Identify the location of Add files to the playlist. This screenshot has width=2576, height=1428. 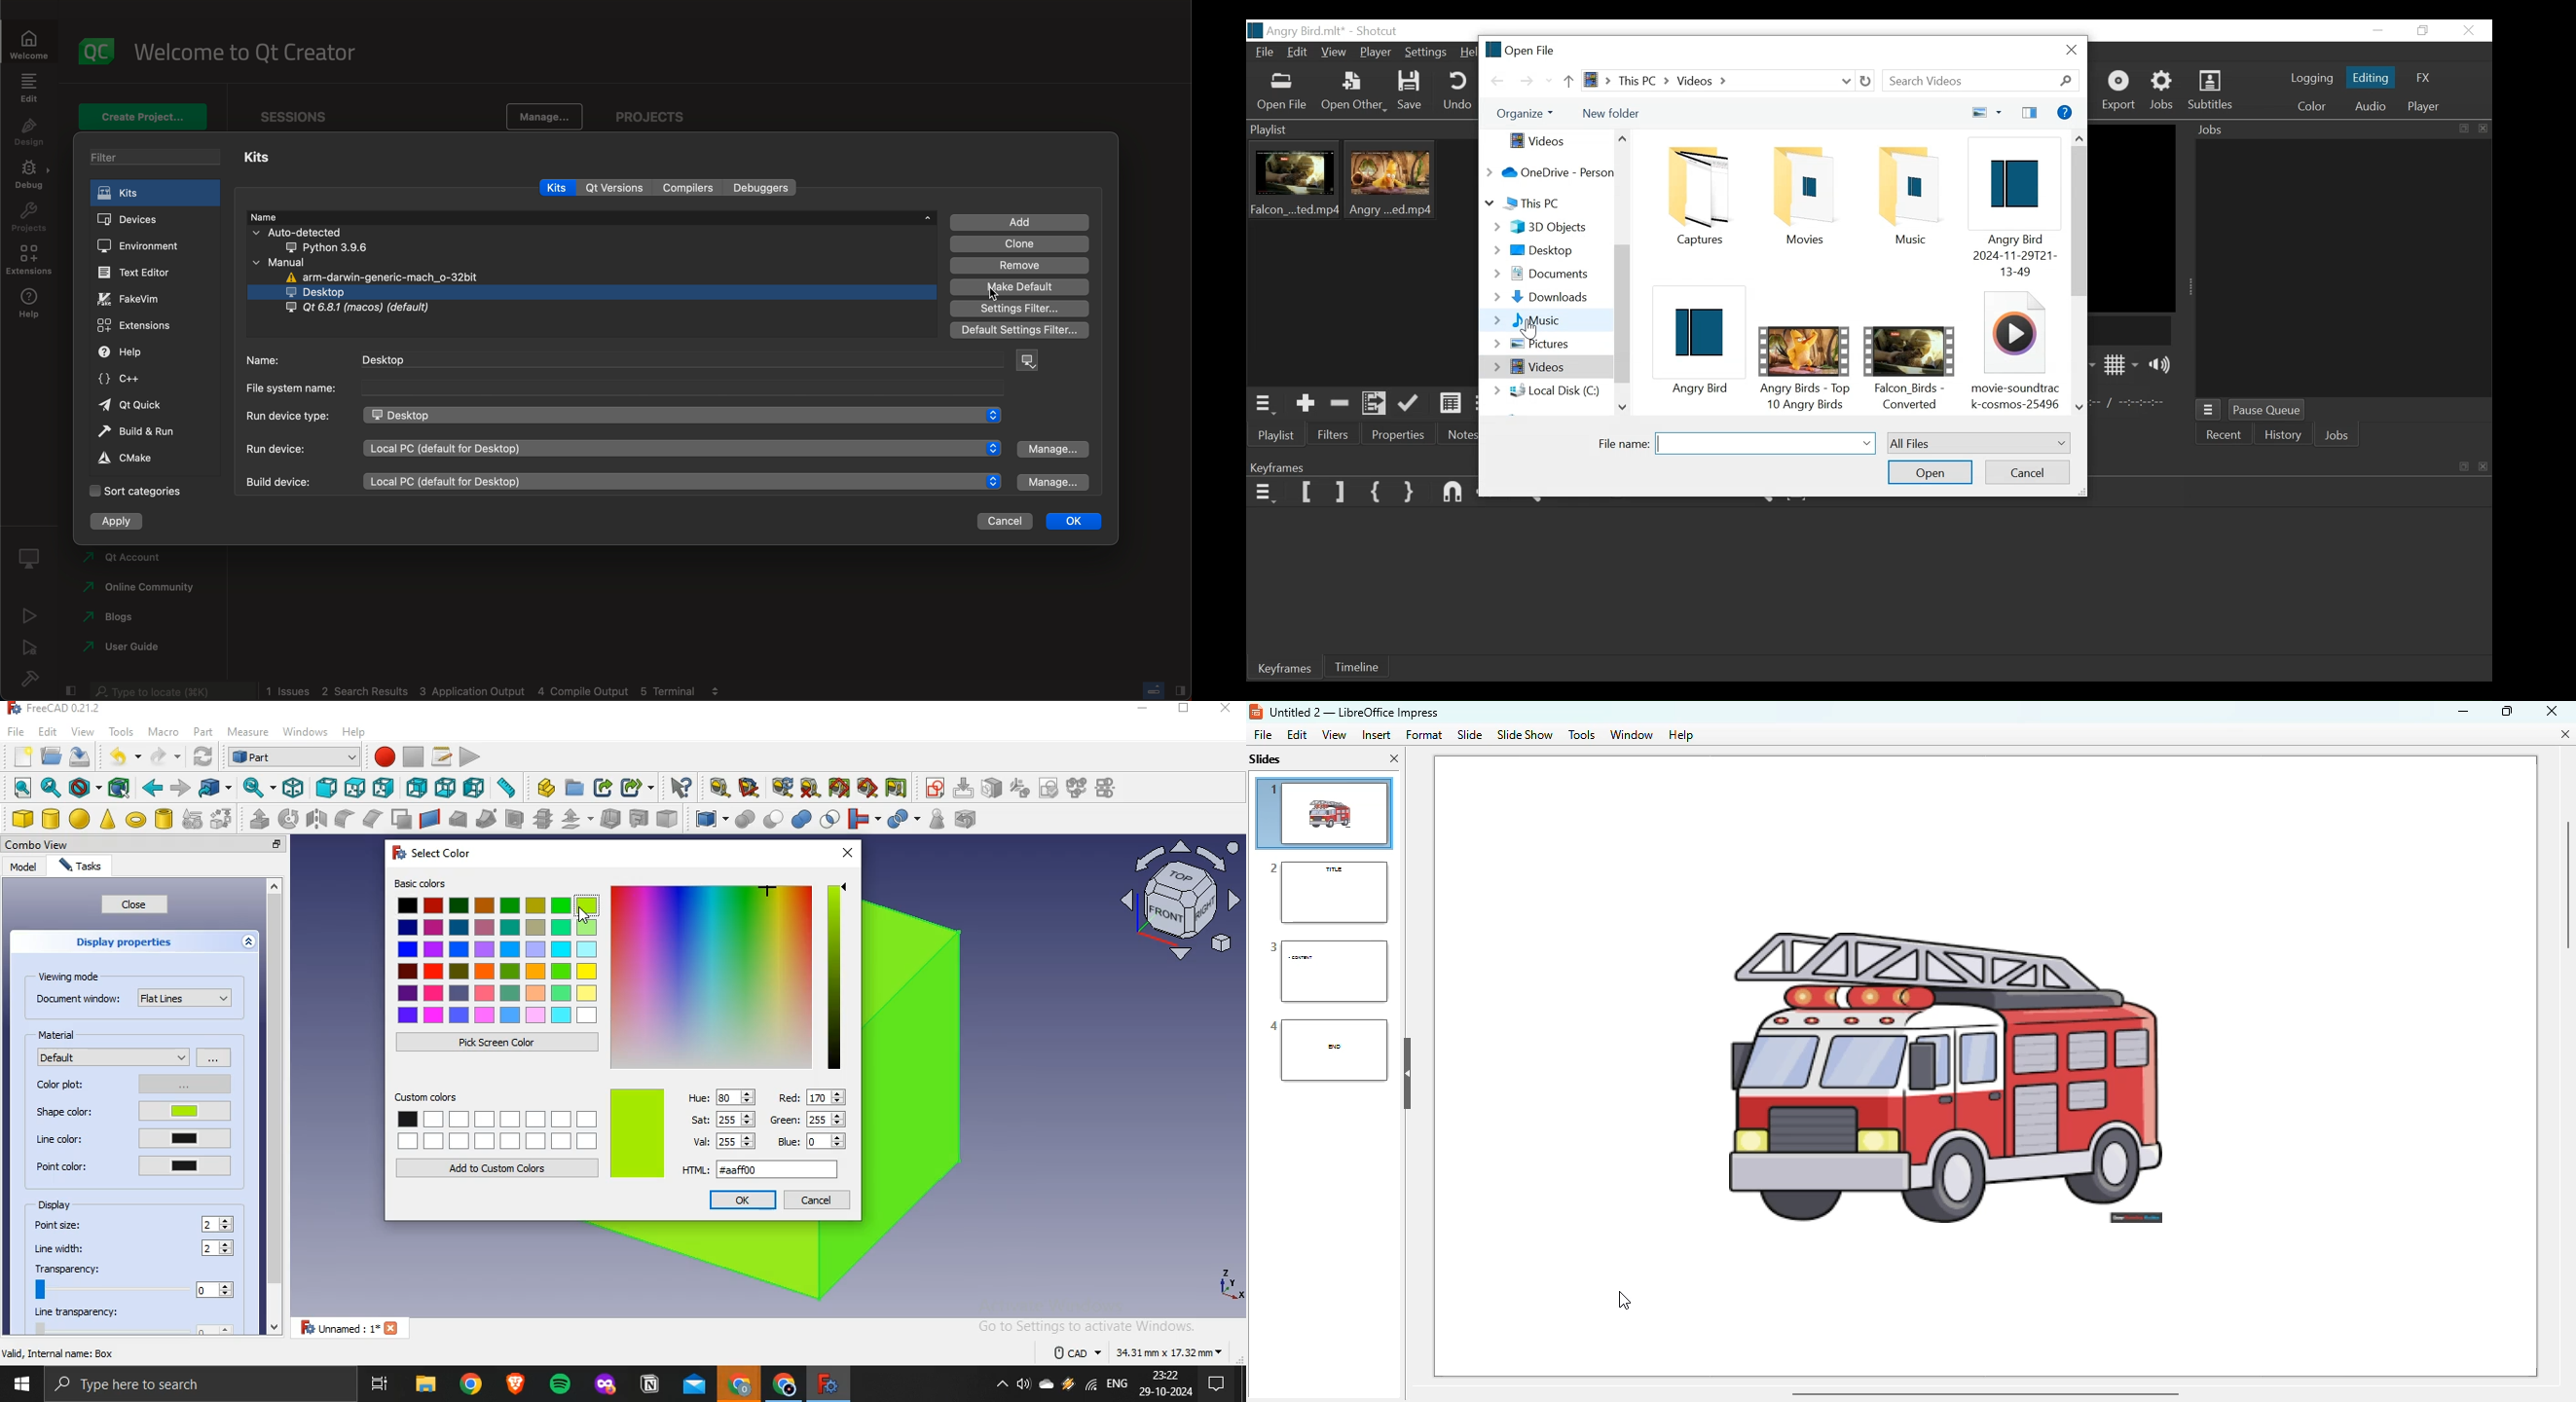
(1376, 404).